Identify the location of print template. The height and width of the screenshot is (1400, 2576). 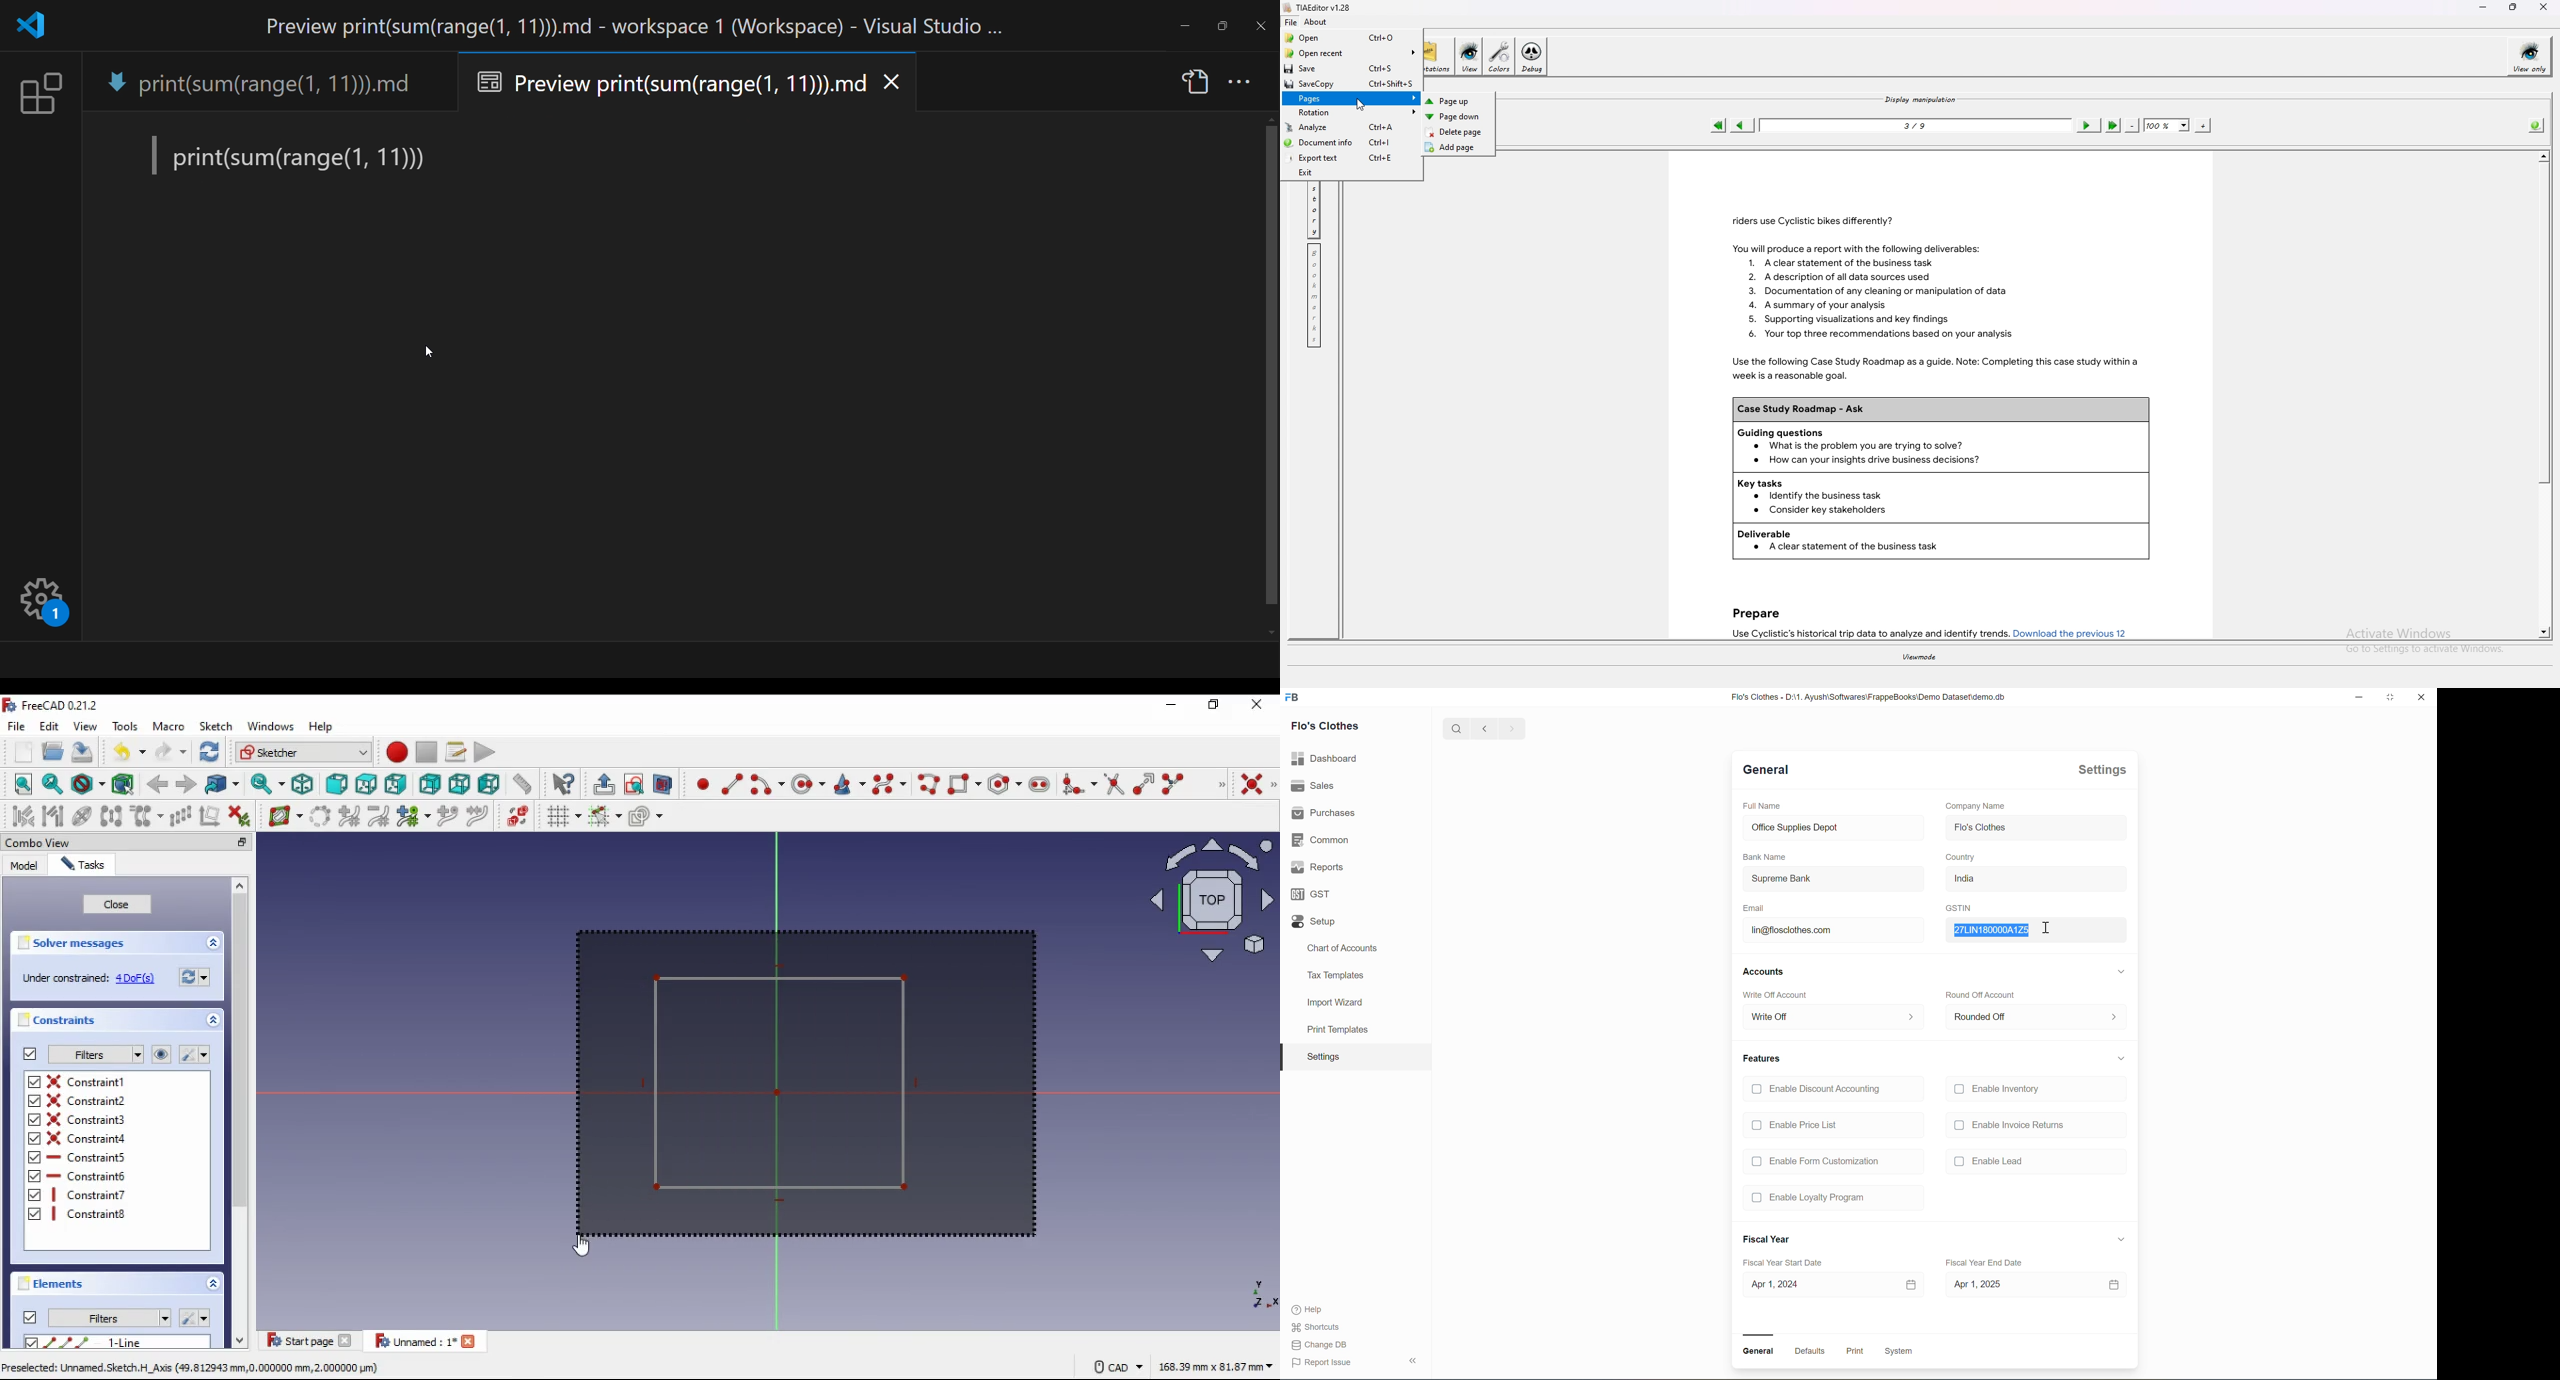
(1332, 1032).